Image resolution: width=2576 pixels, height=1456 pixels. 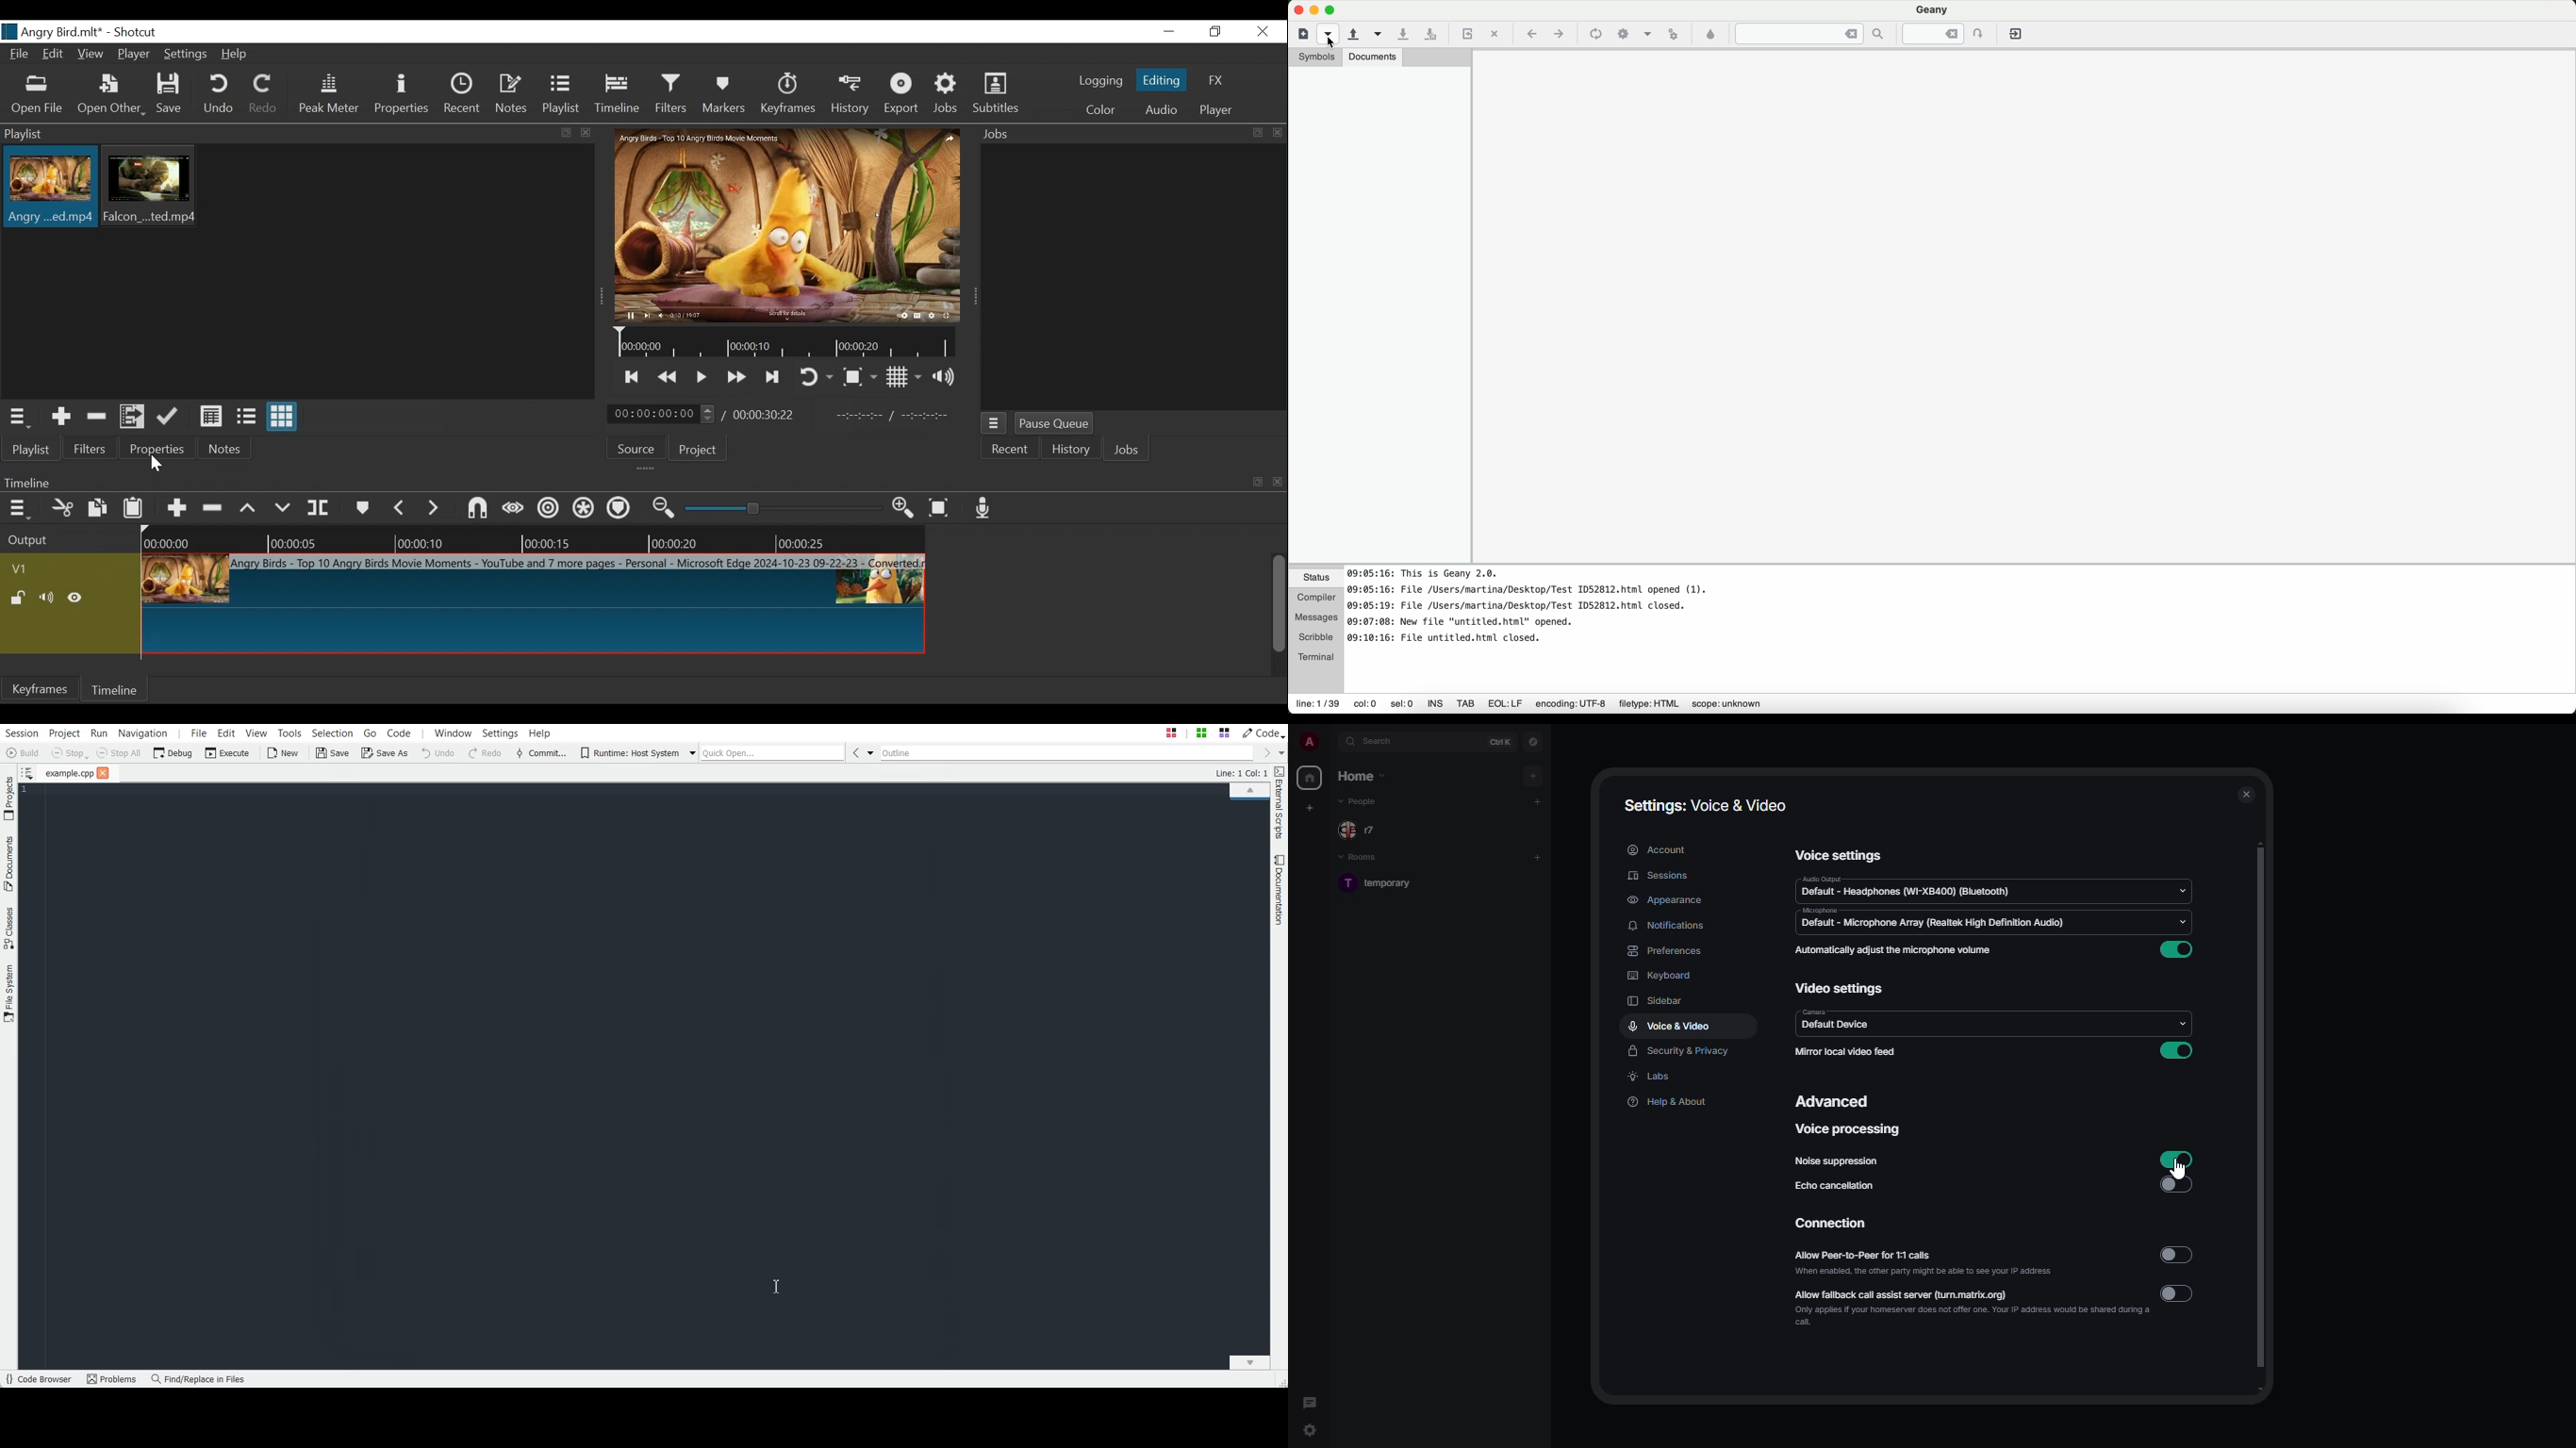 I want to click on Show volume control, so click(x=947, y=376).